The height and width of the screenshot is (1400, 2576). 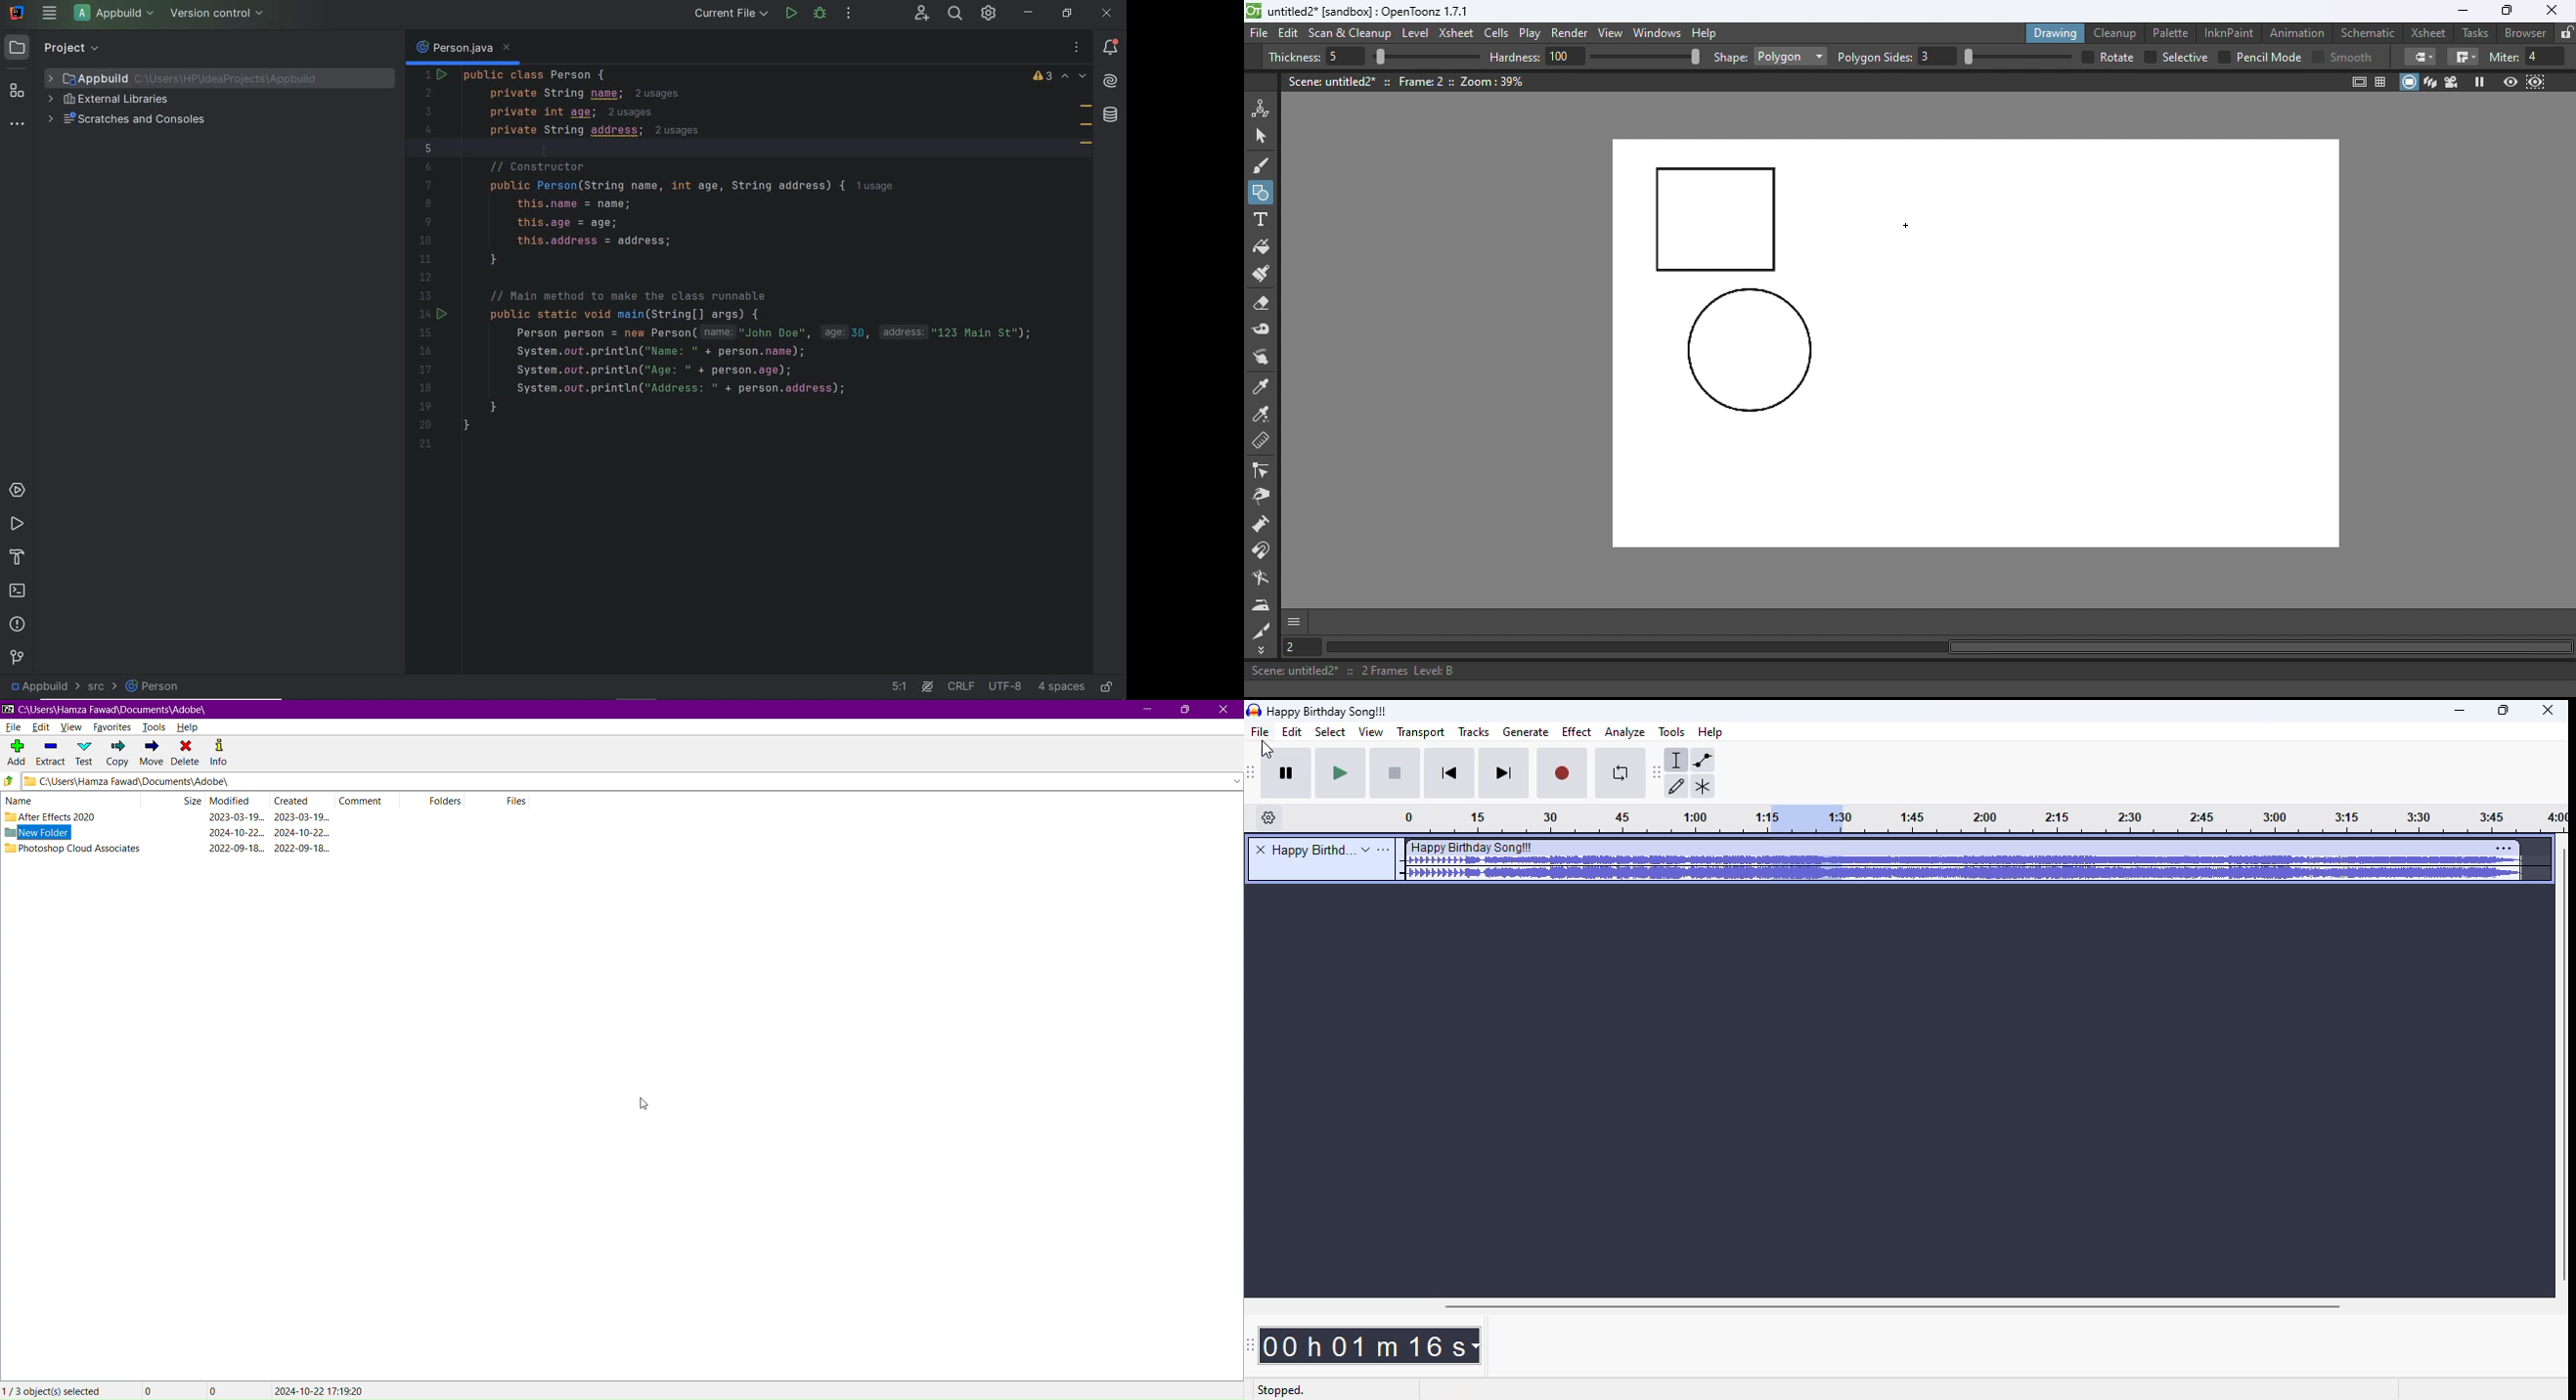 What do you see at coordinates (1261, 849) in the screenshot?
I see `delete track` at bounding box center [1261, 849].